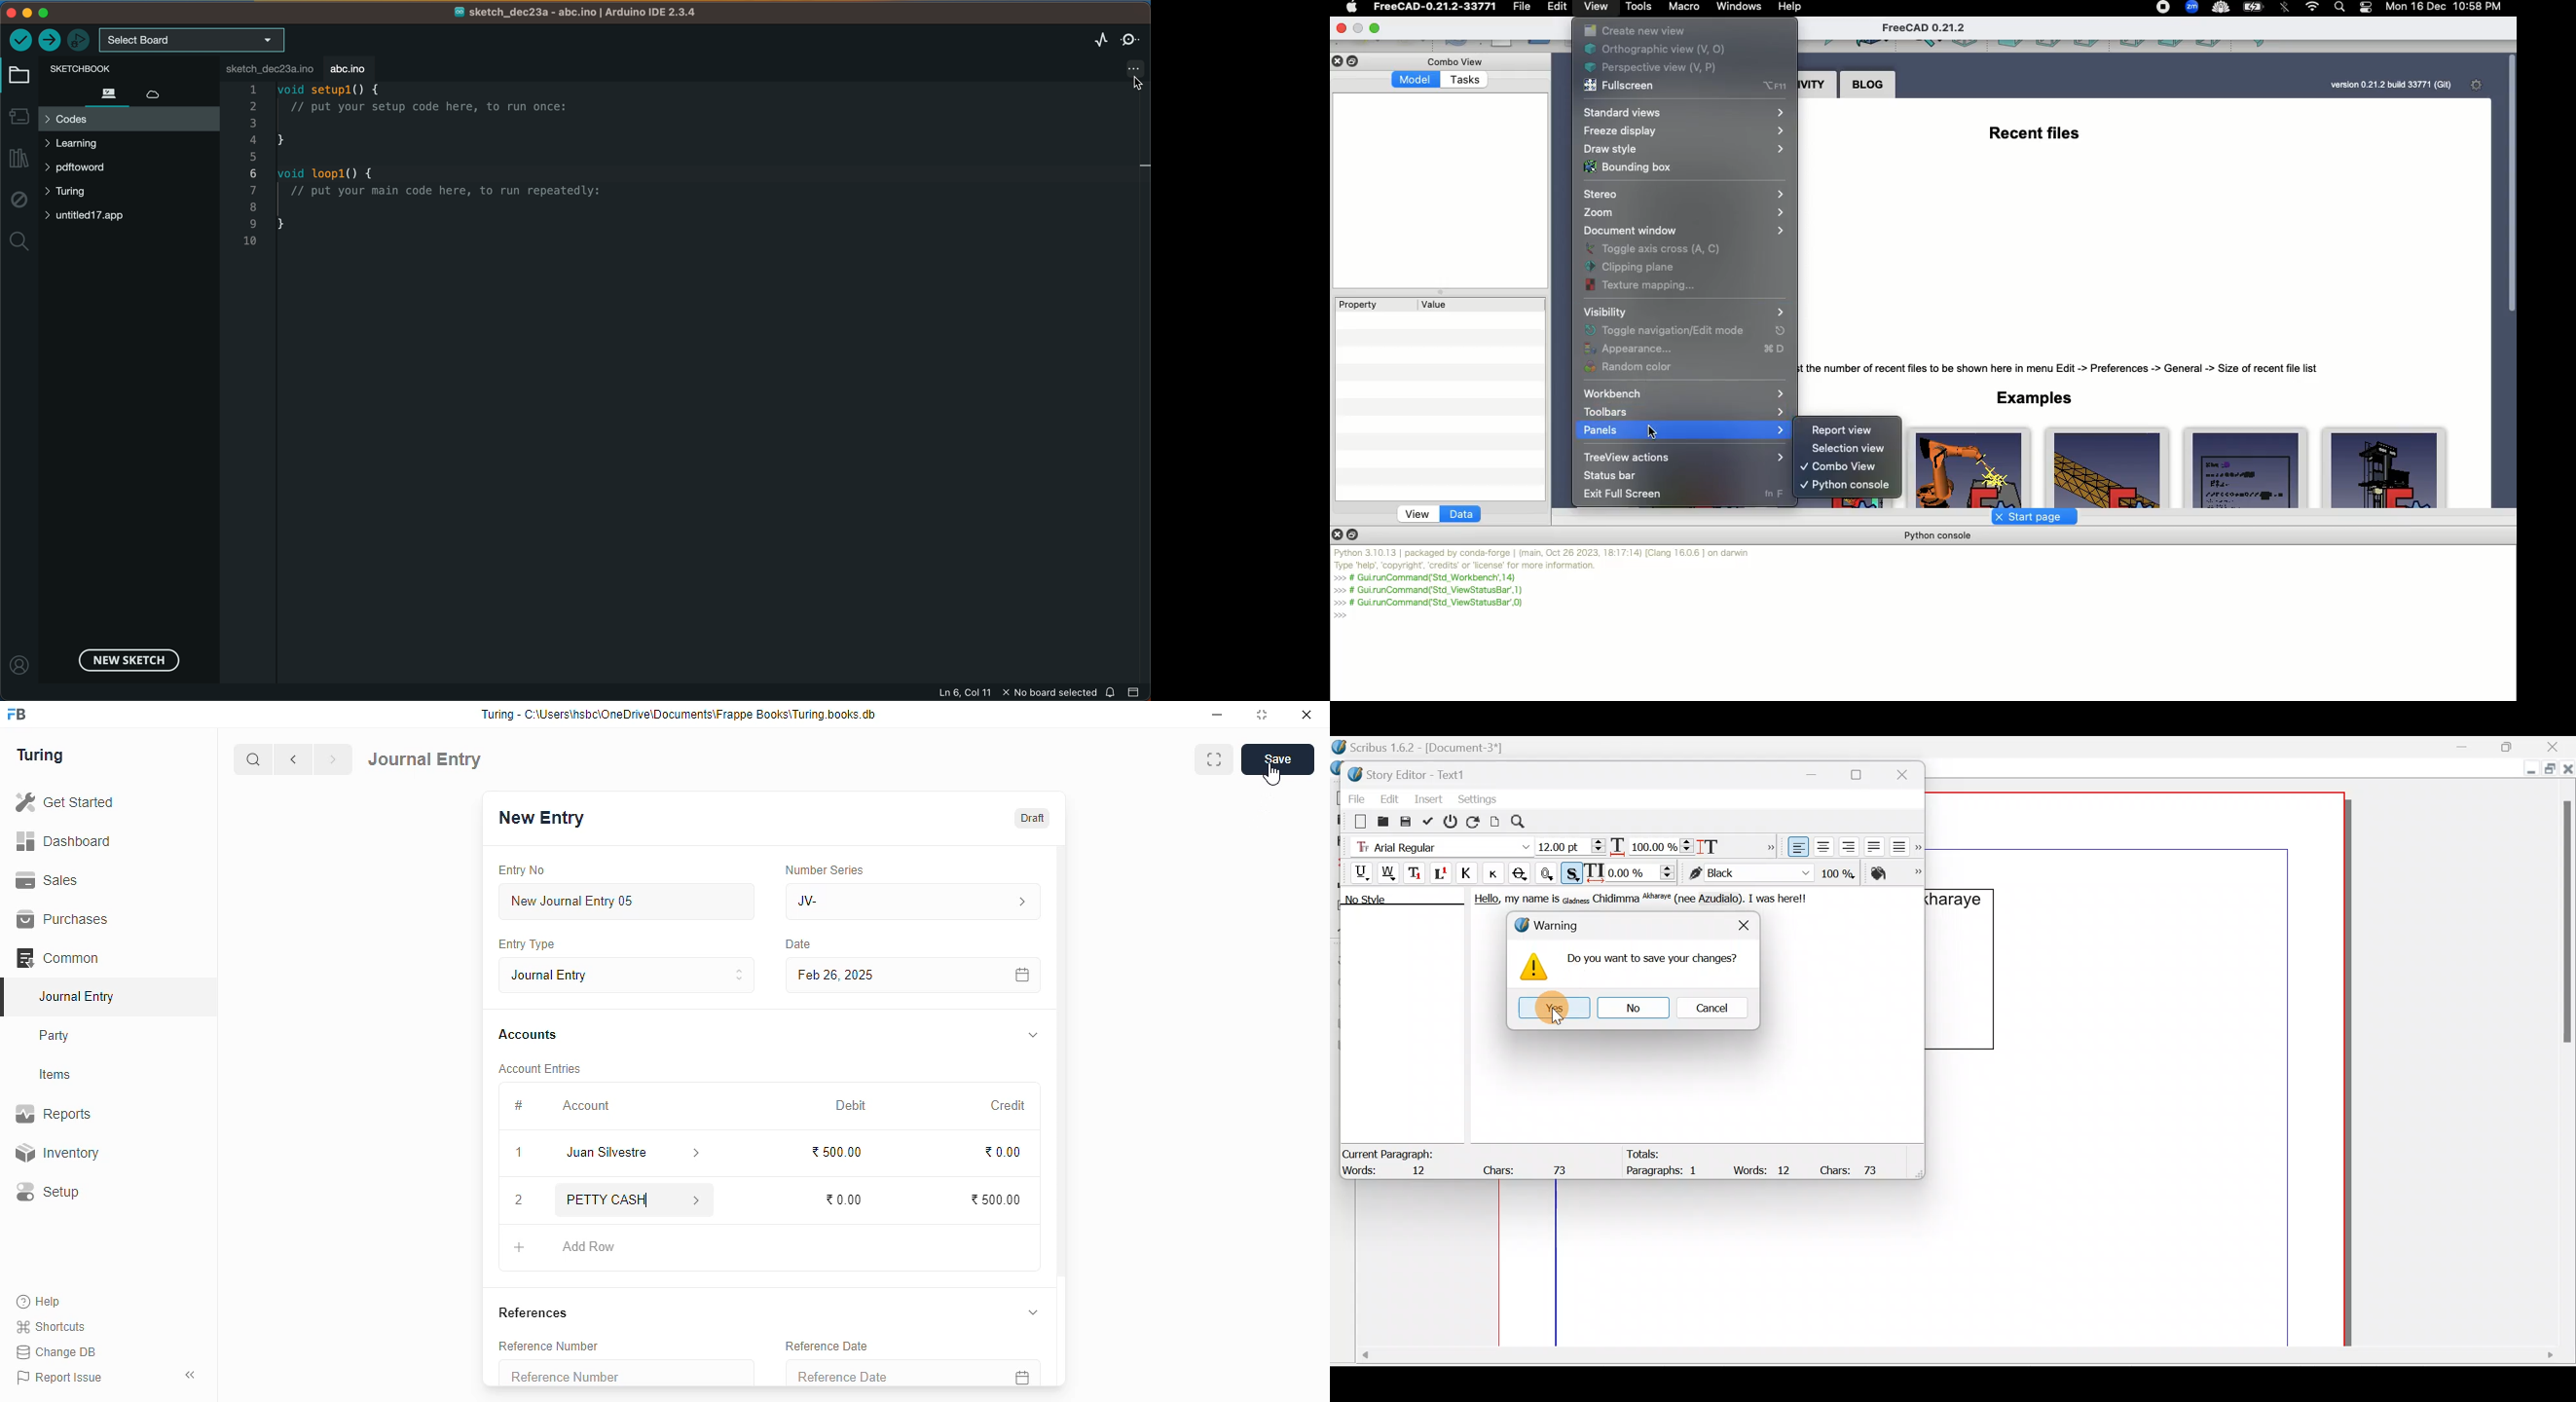  What do you see at coordinates (521, 1155) in the screenshot?
I see `1` at bounding box center [521, 1155].